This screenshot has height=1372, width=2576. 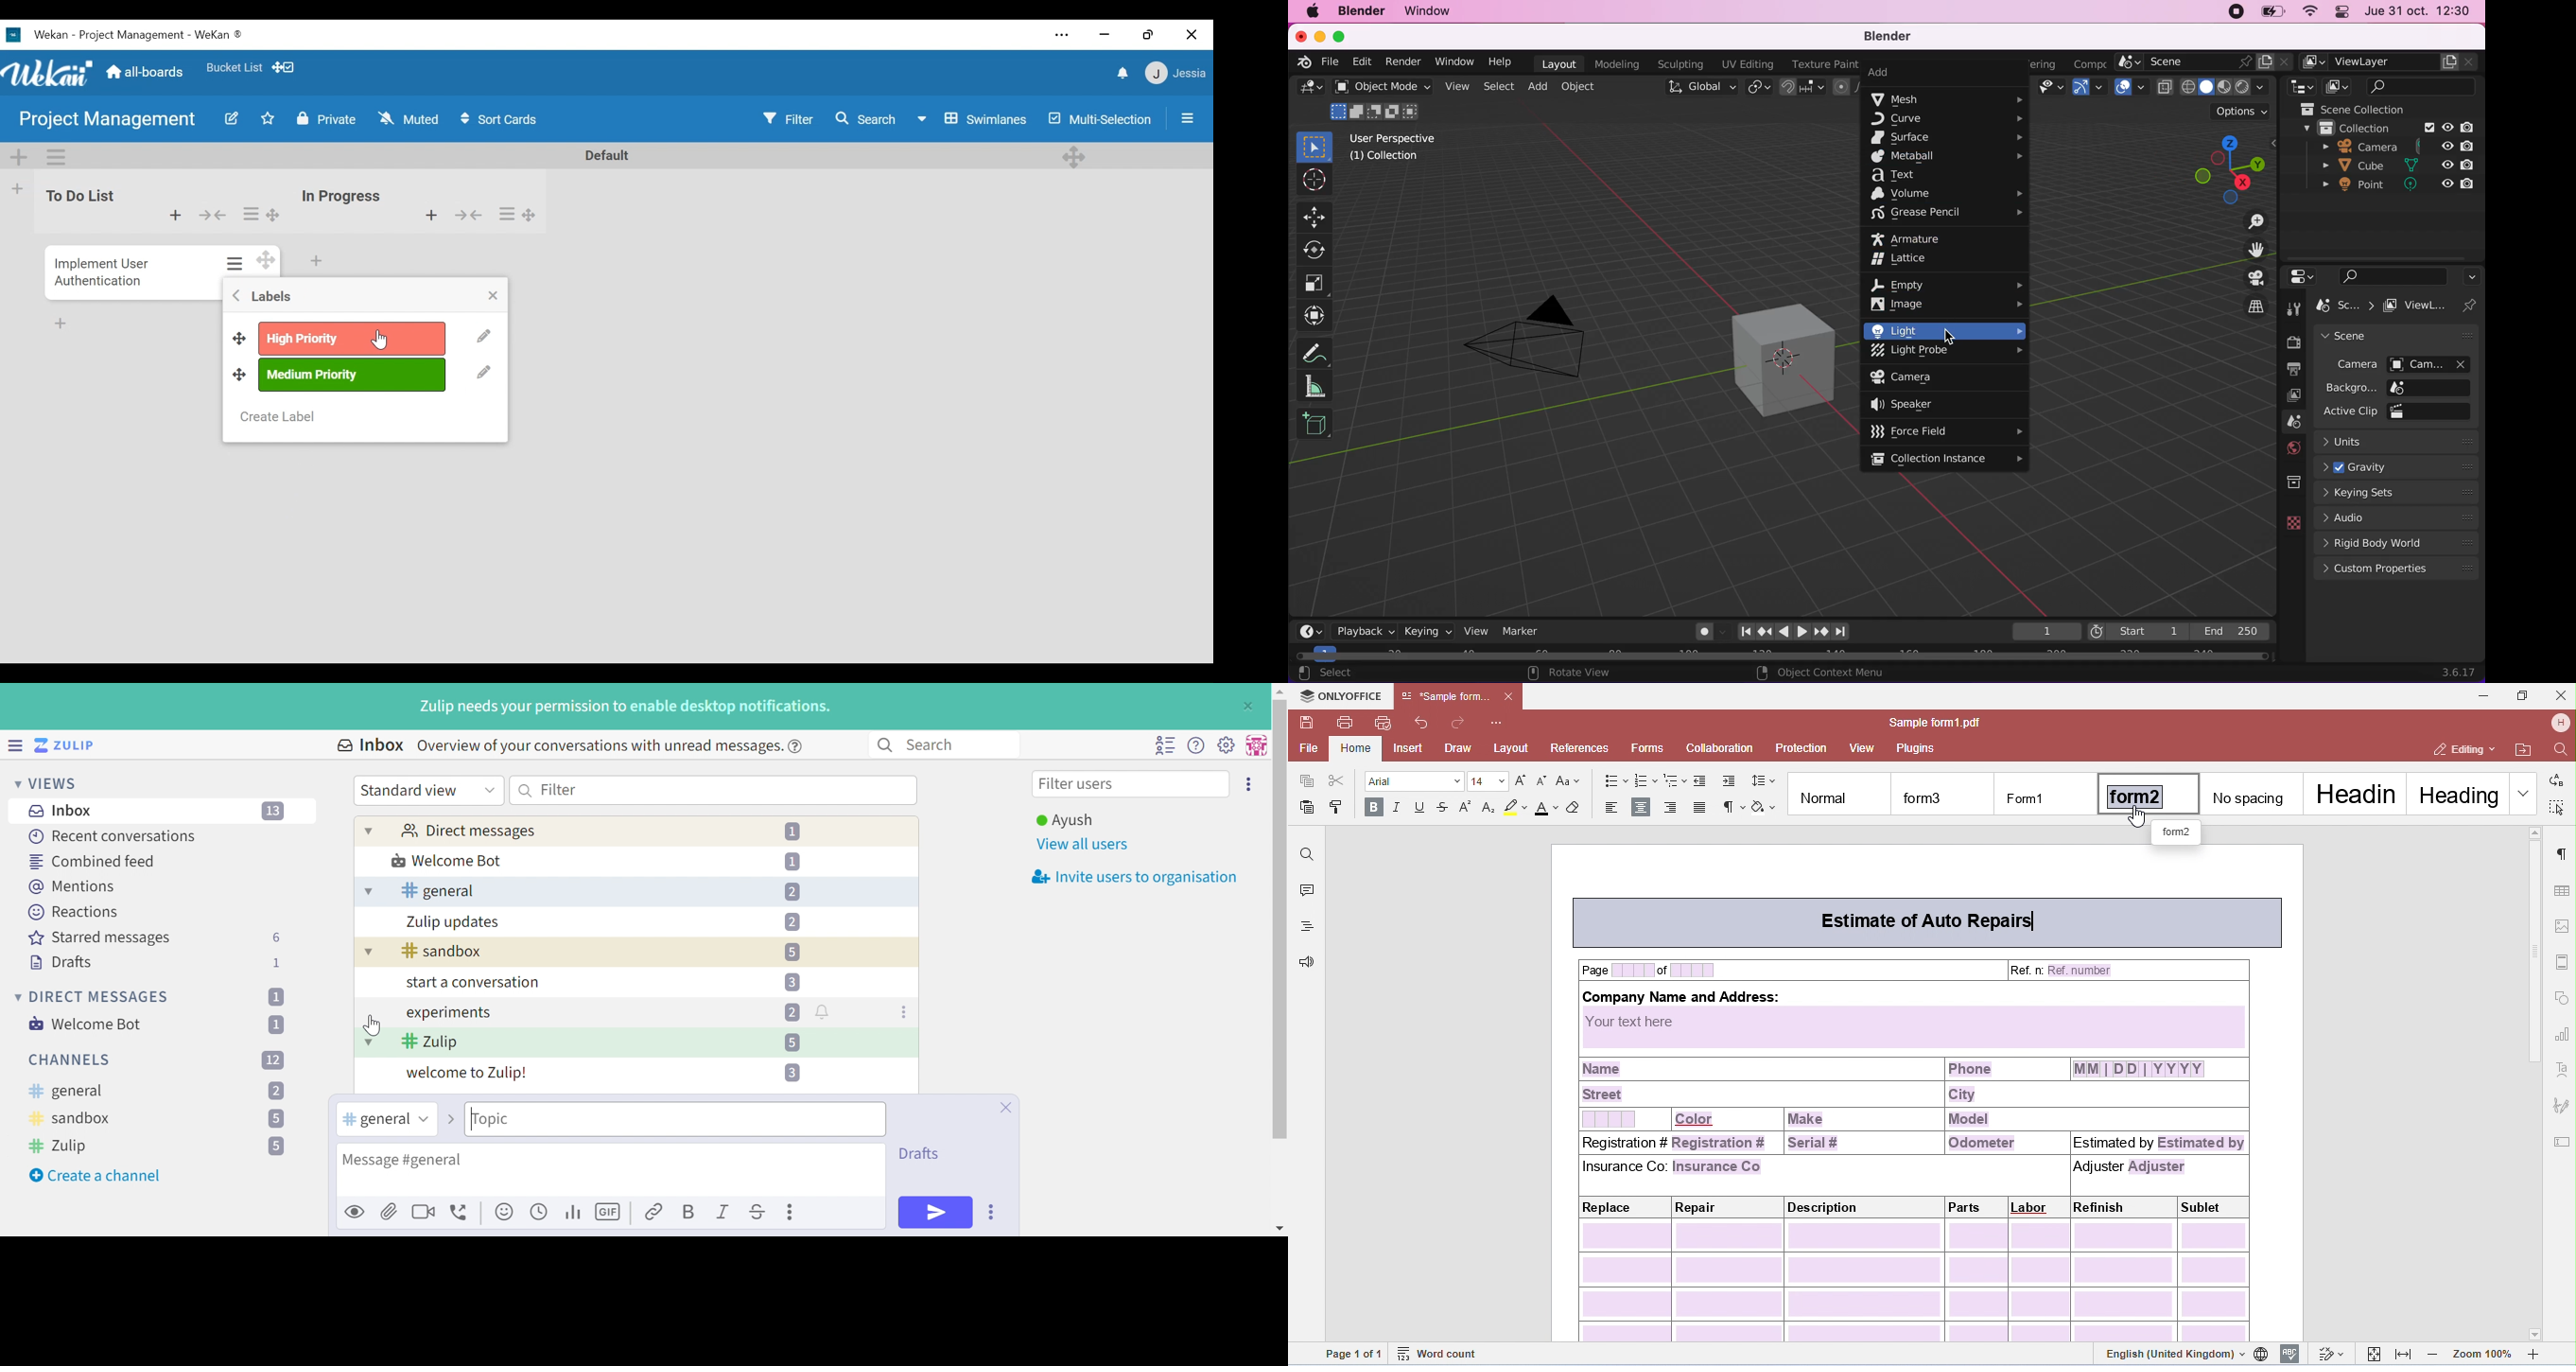 I want to click on 1, so click(x=278, y=963).